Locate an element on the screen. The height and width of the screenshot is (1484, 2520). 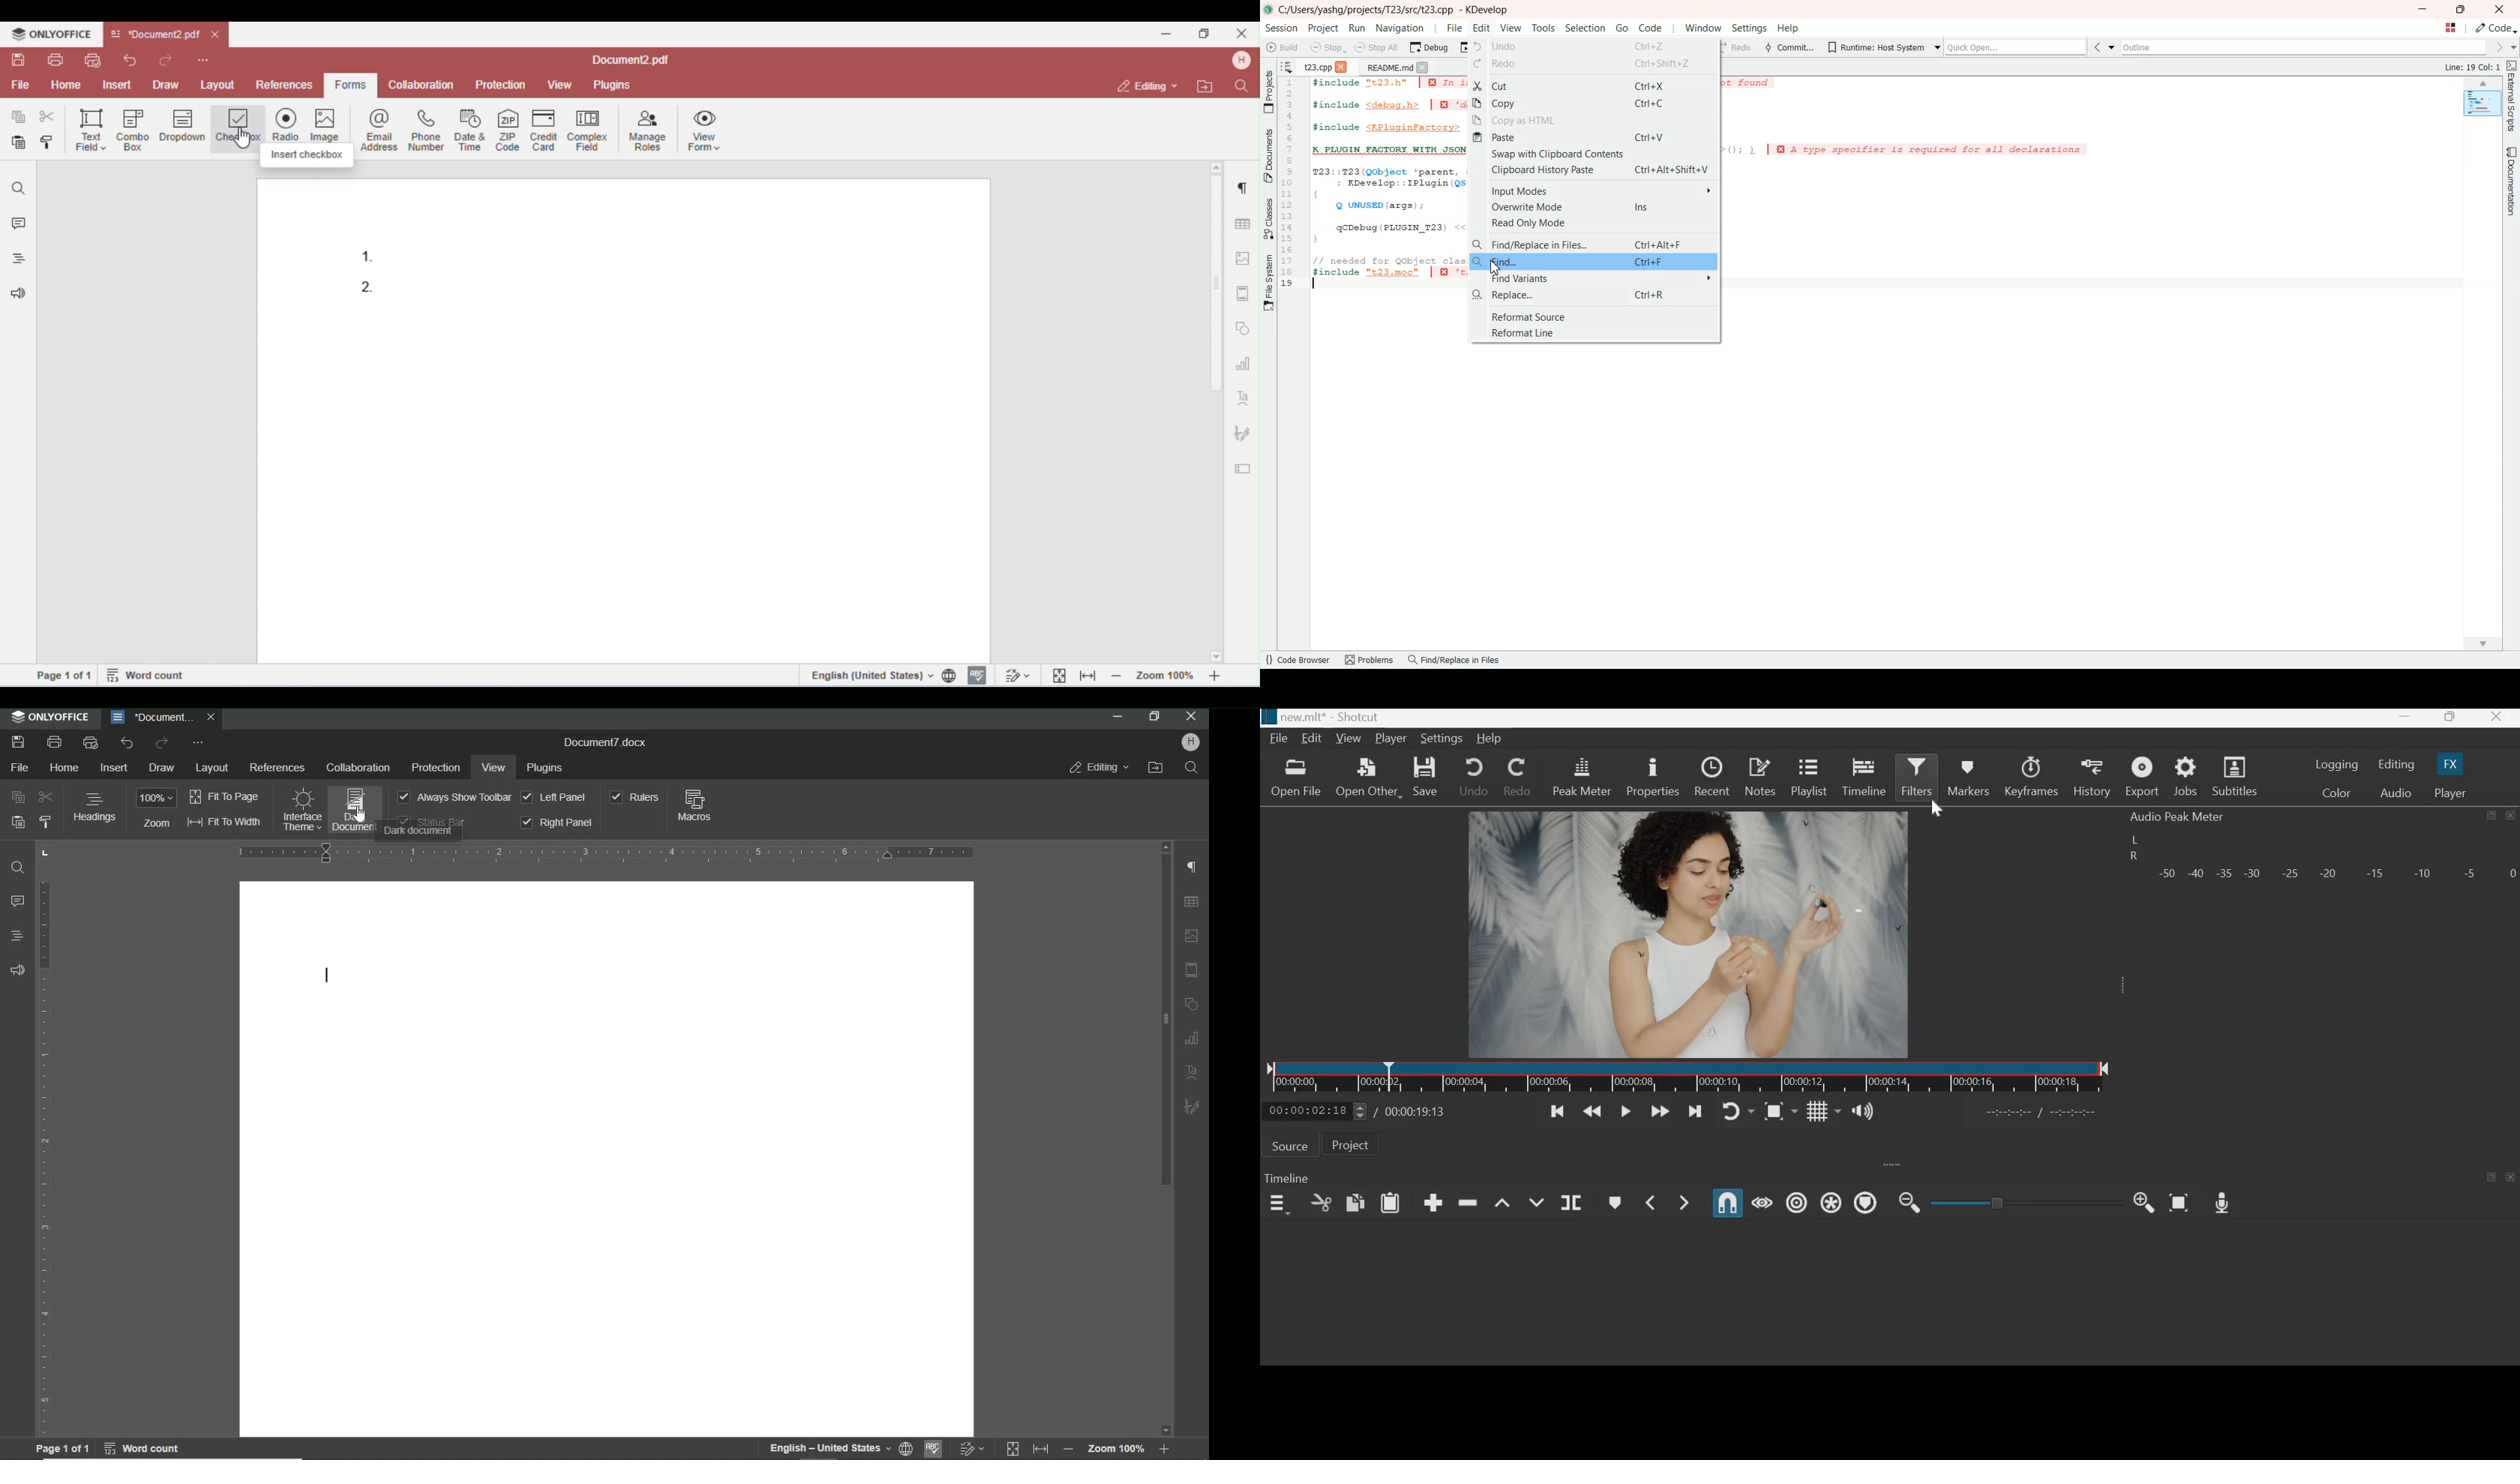
REFERENCES is located at coordinates (278, 767).